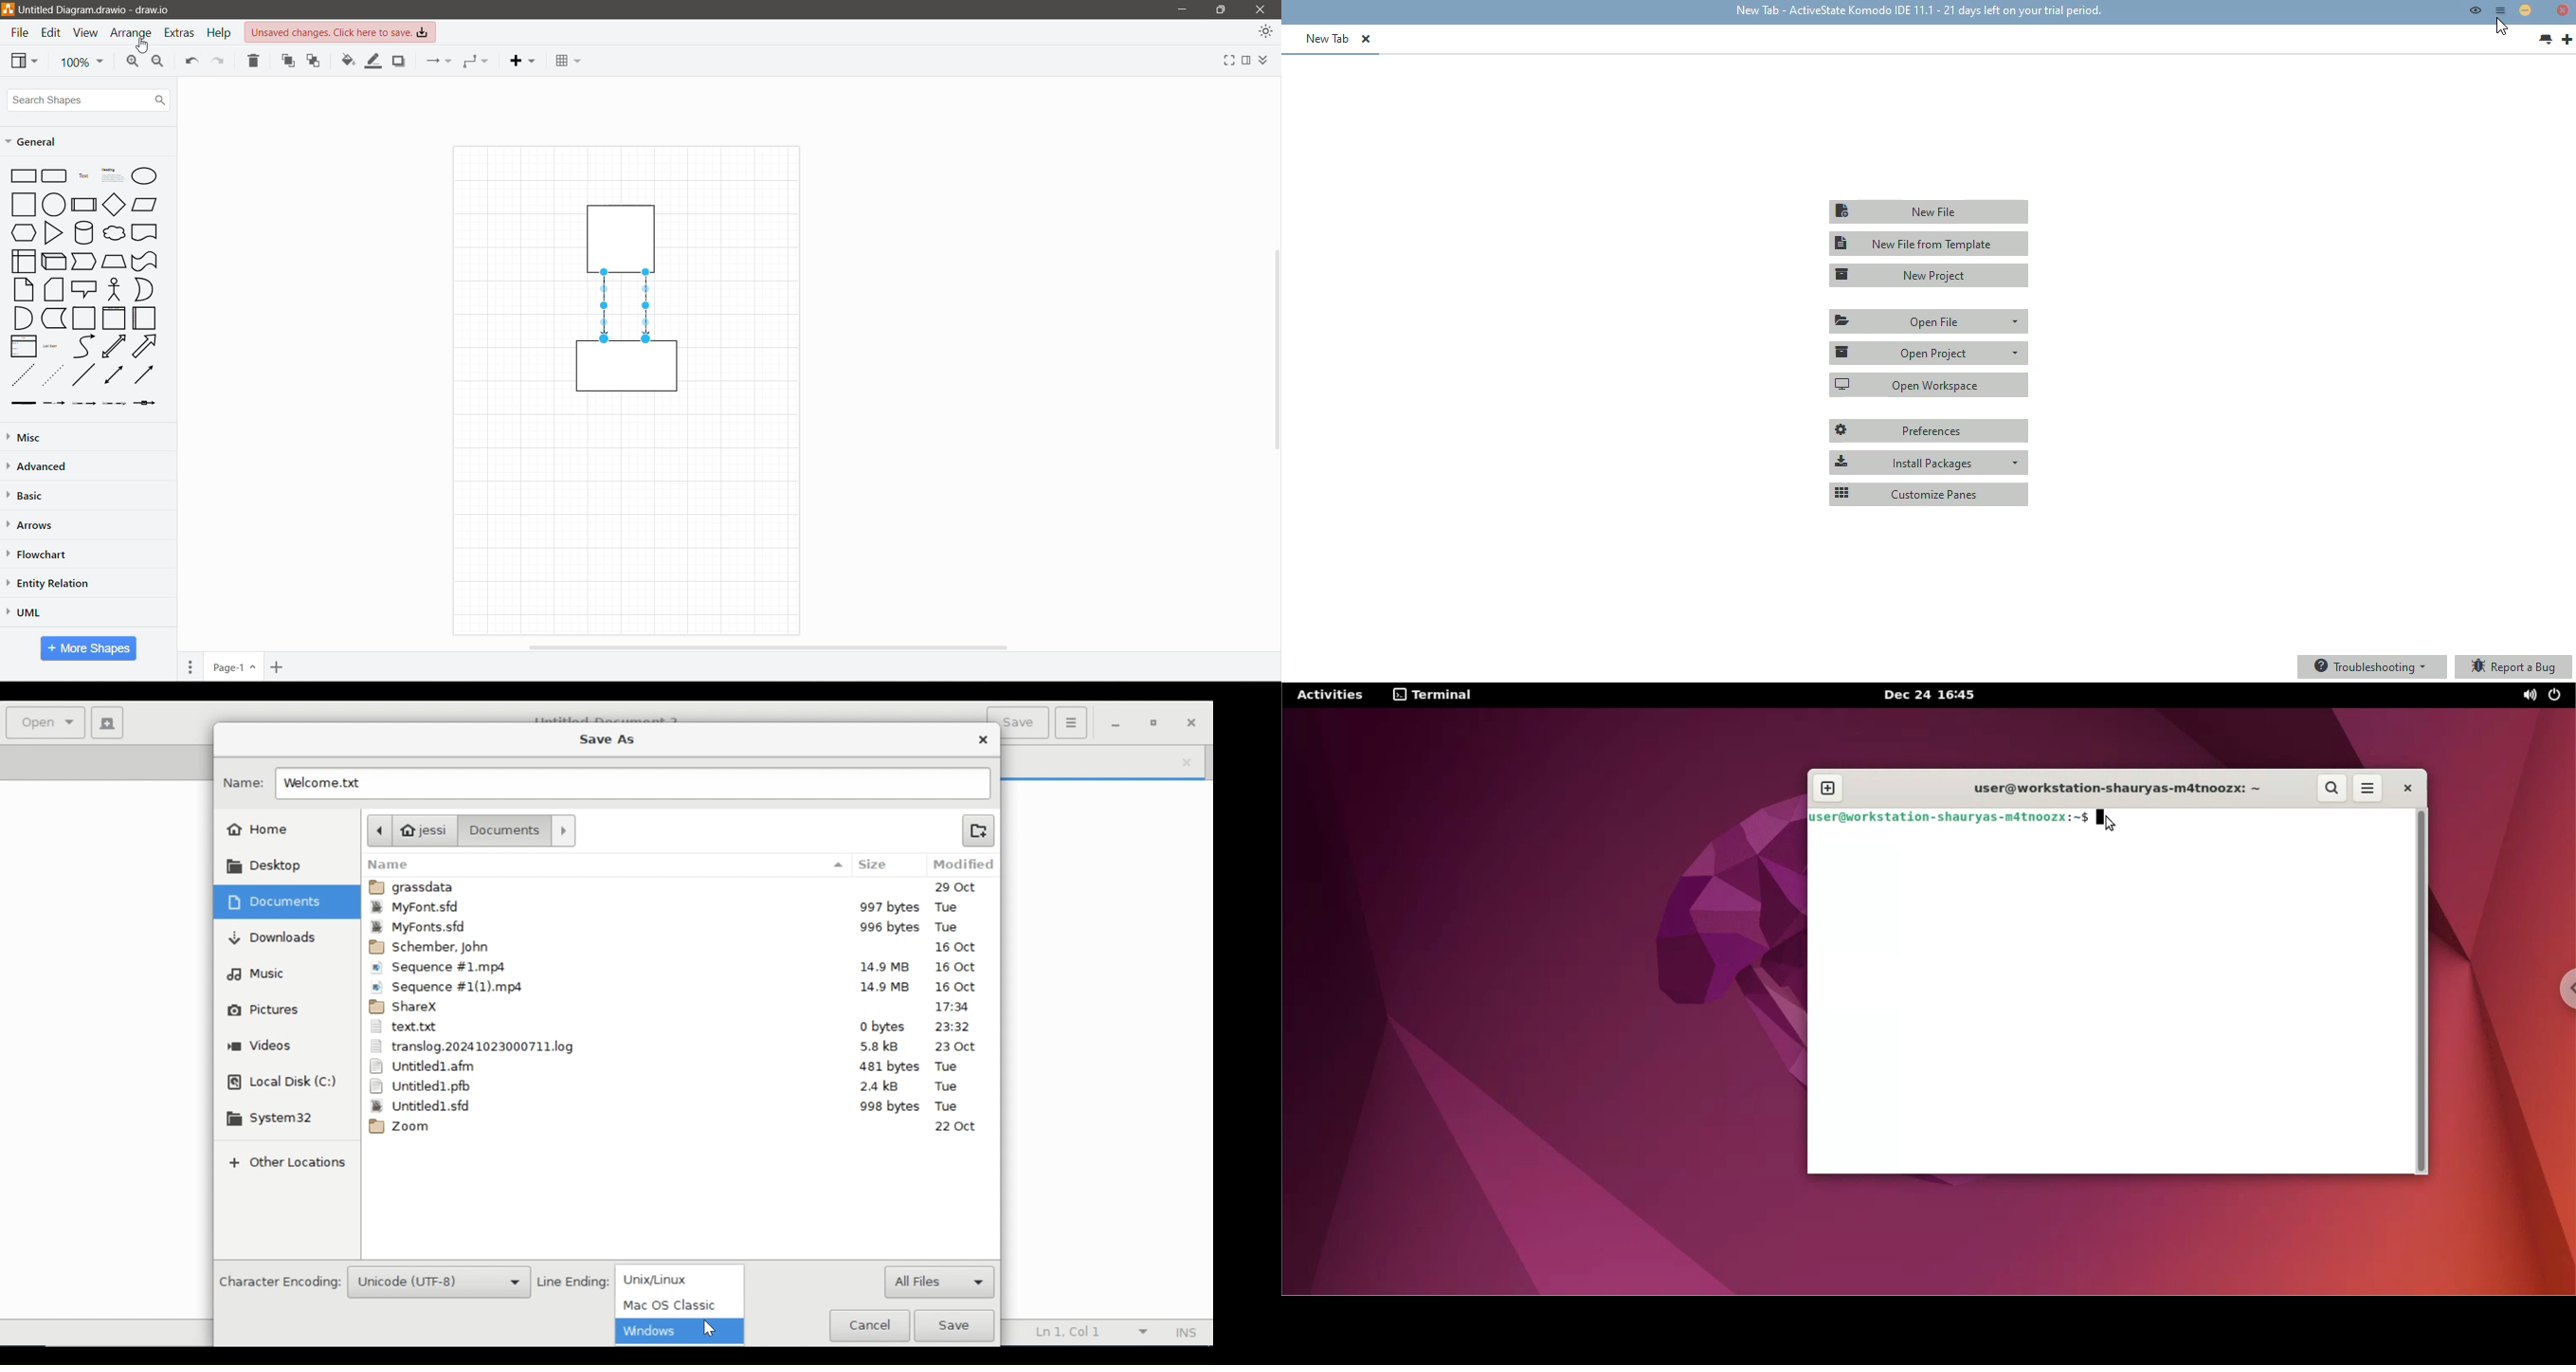 Image resolution: width=2576 pixels, height=1372 pixels. What do you see at coordinates (84, 260) in the screenshot?
I see `Step` at bounding box center [84, 260].